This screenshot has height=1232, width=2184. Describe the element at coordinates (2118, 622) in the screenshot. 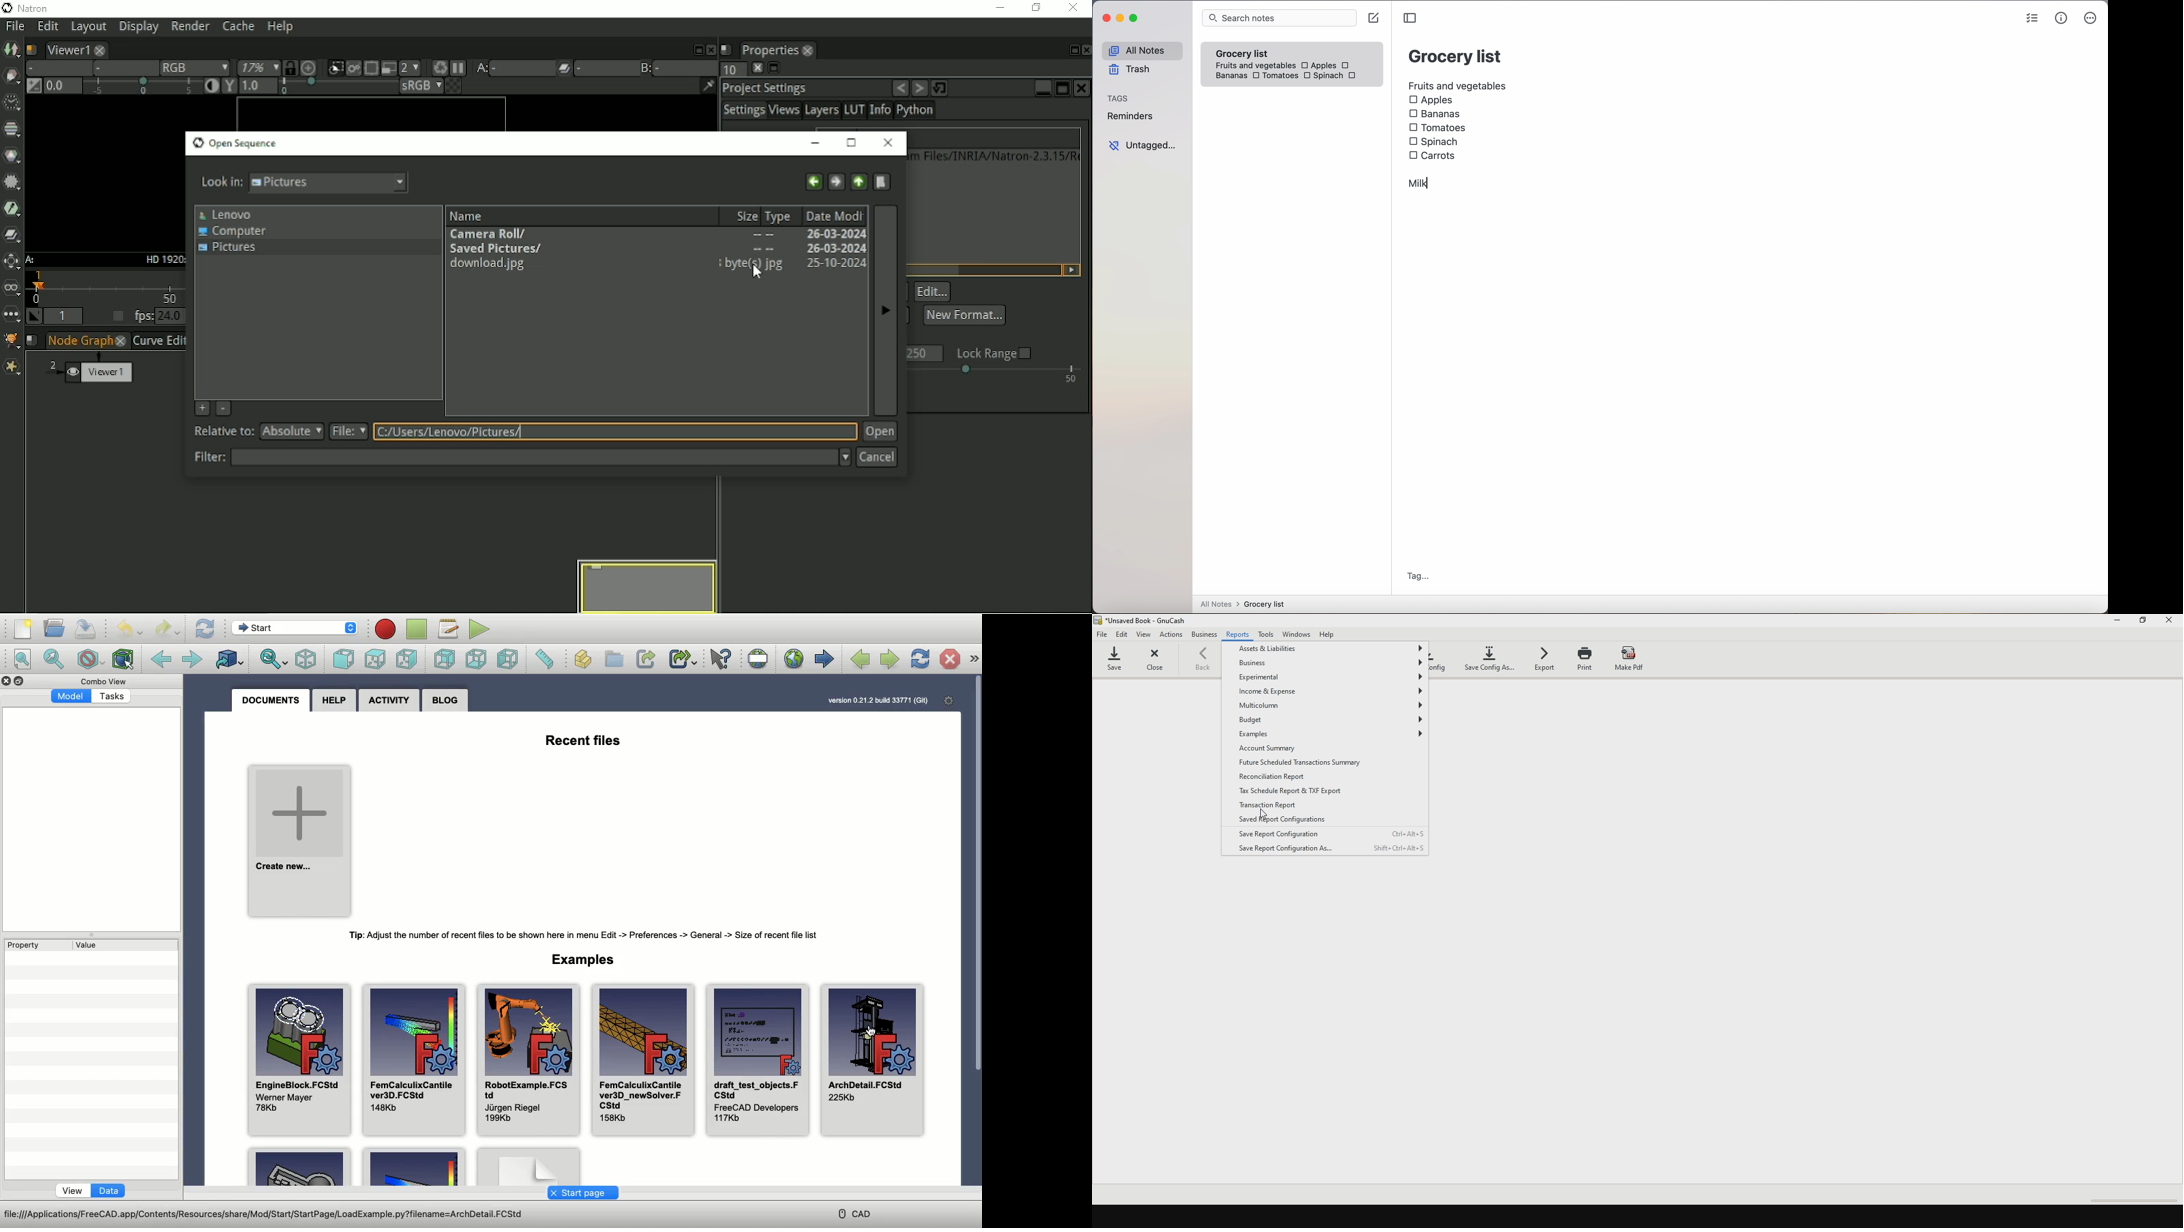

I see `minimize` at that location.